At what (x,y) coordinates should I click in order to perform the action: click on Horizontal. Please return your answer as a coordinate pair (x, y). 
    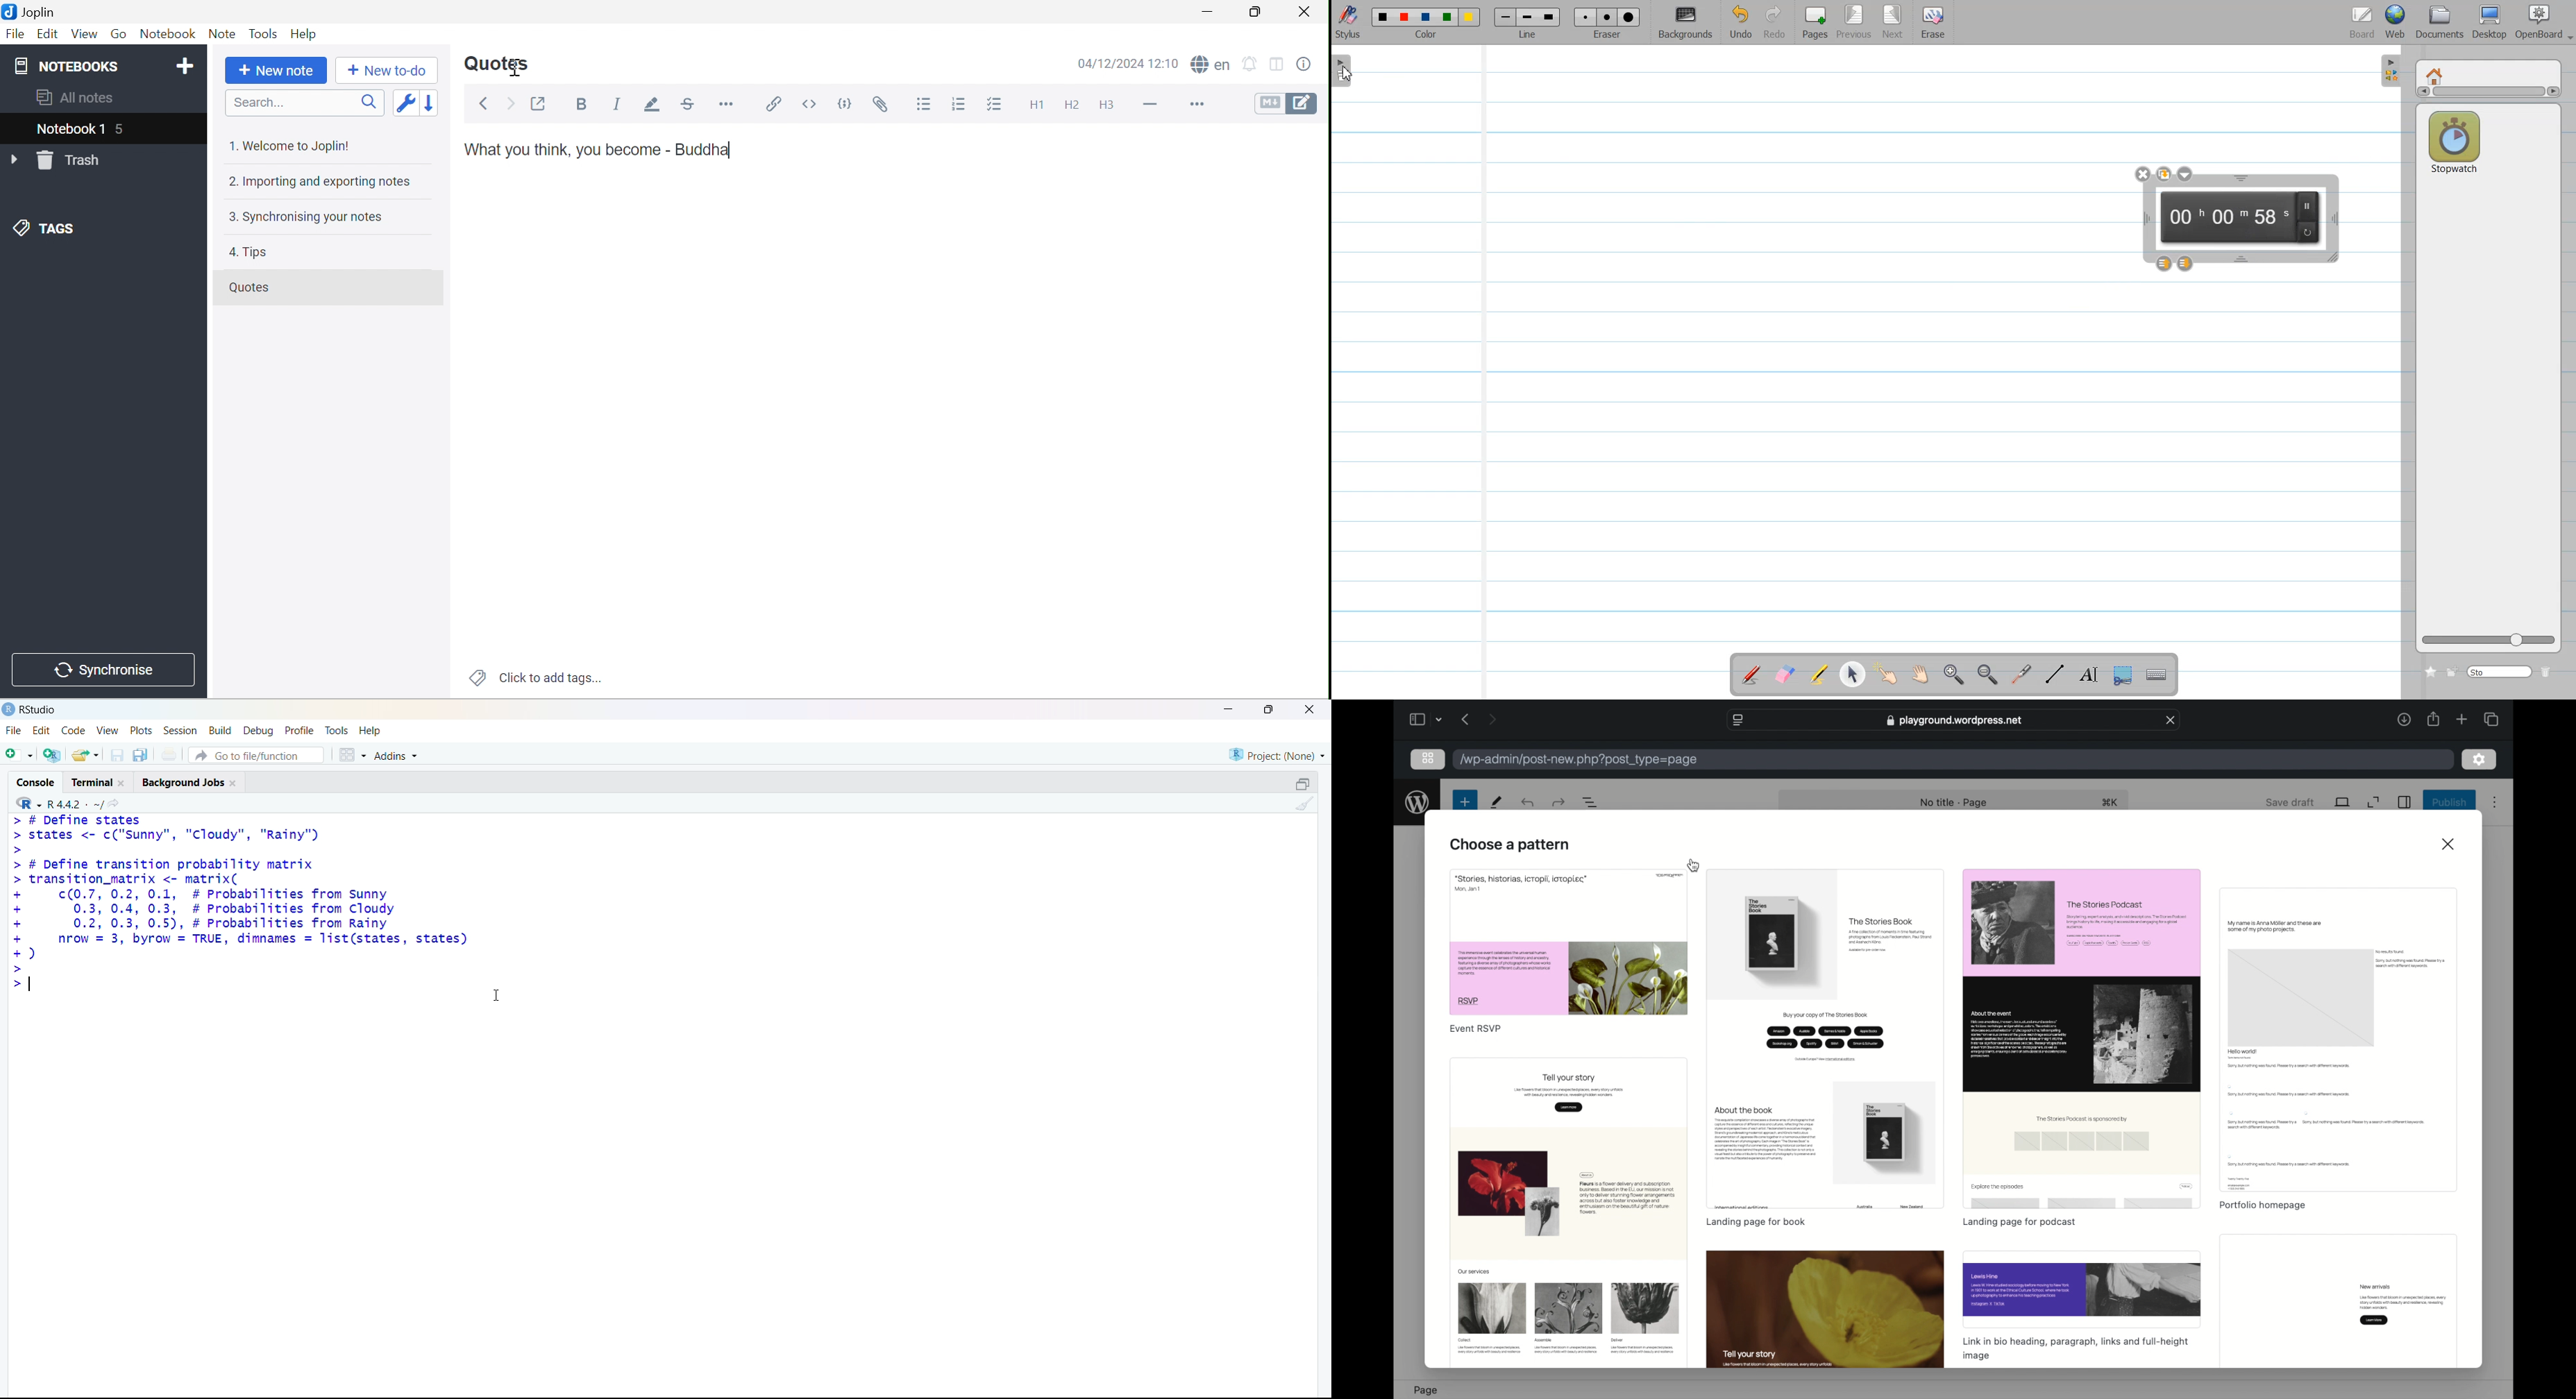
    Looking at the image, I should click on (729, 106).